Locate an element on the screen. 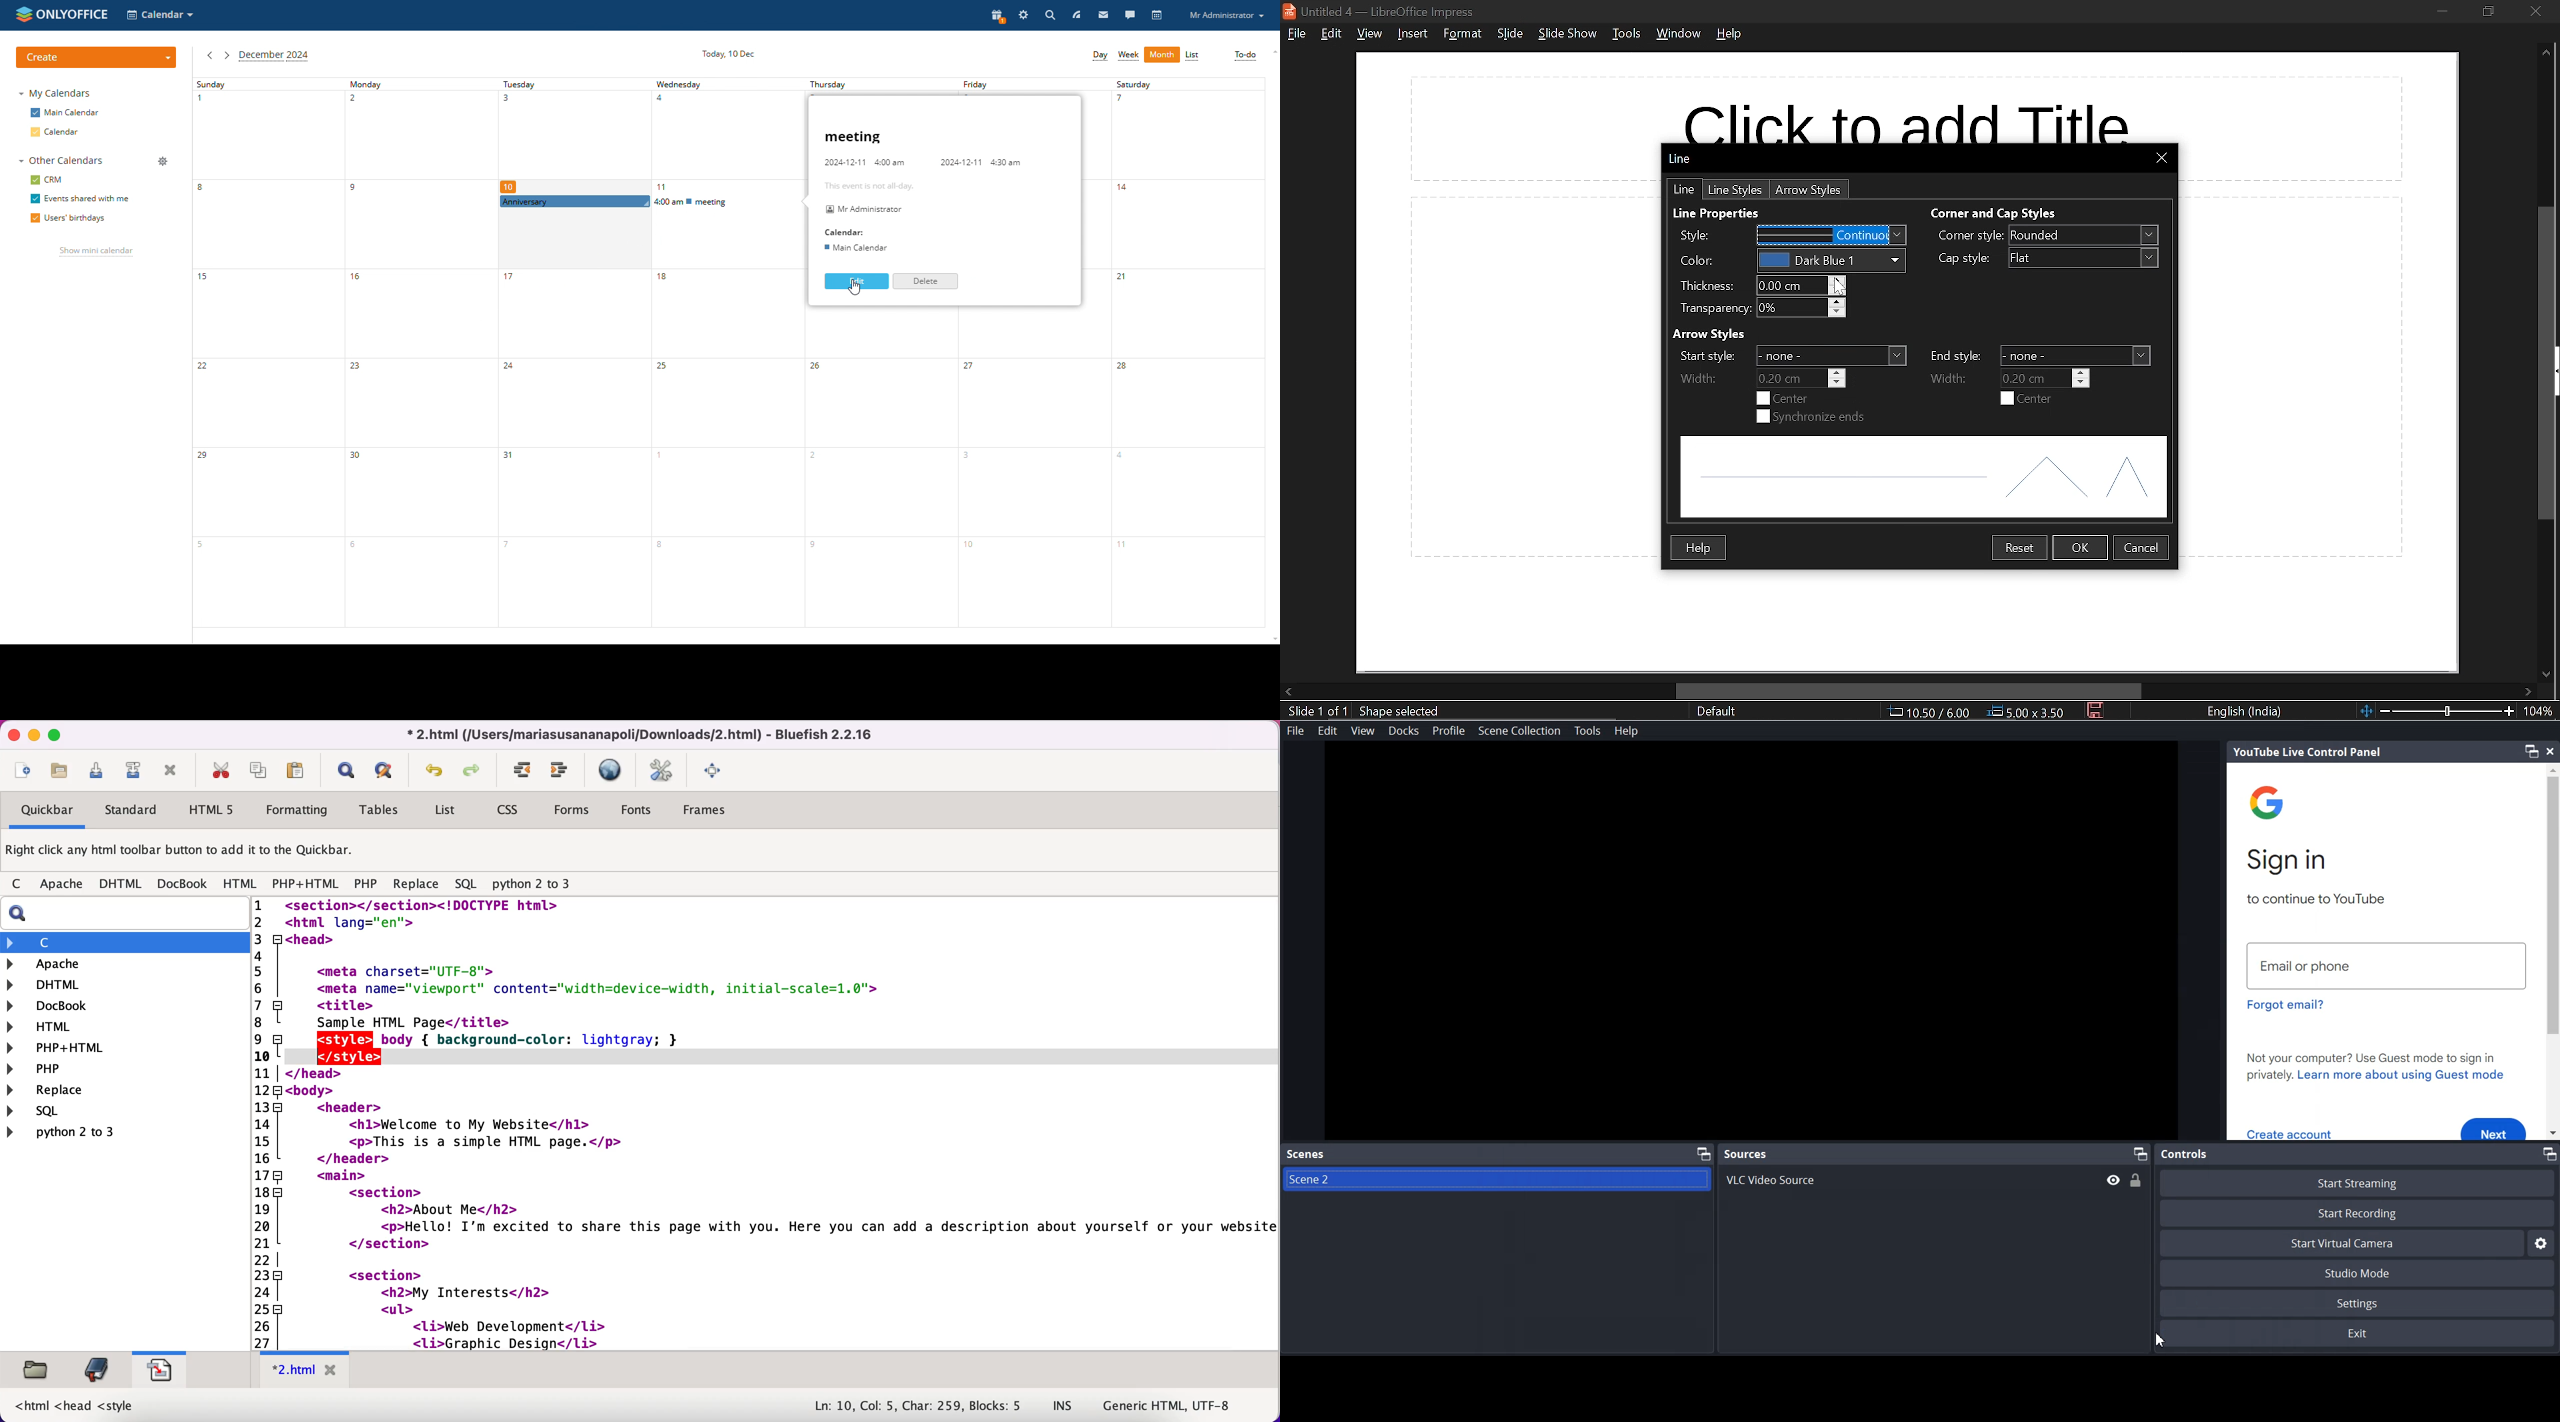  View is located at coordinates (1363, 731).